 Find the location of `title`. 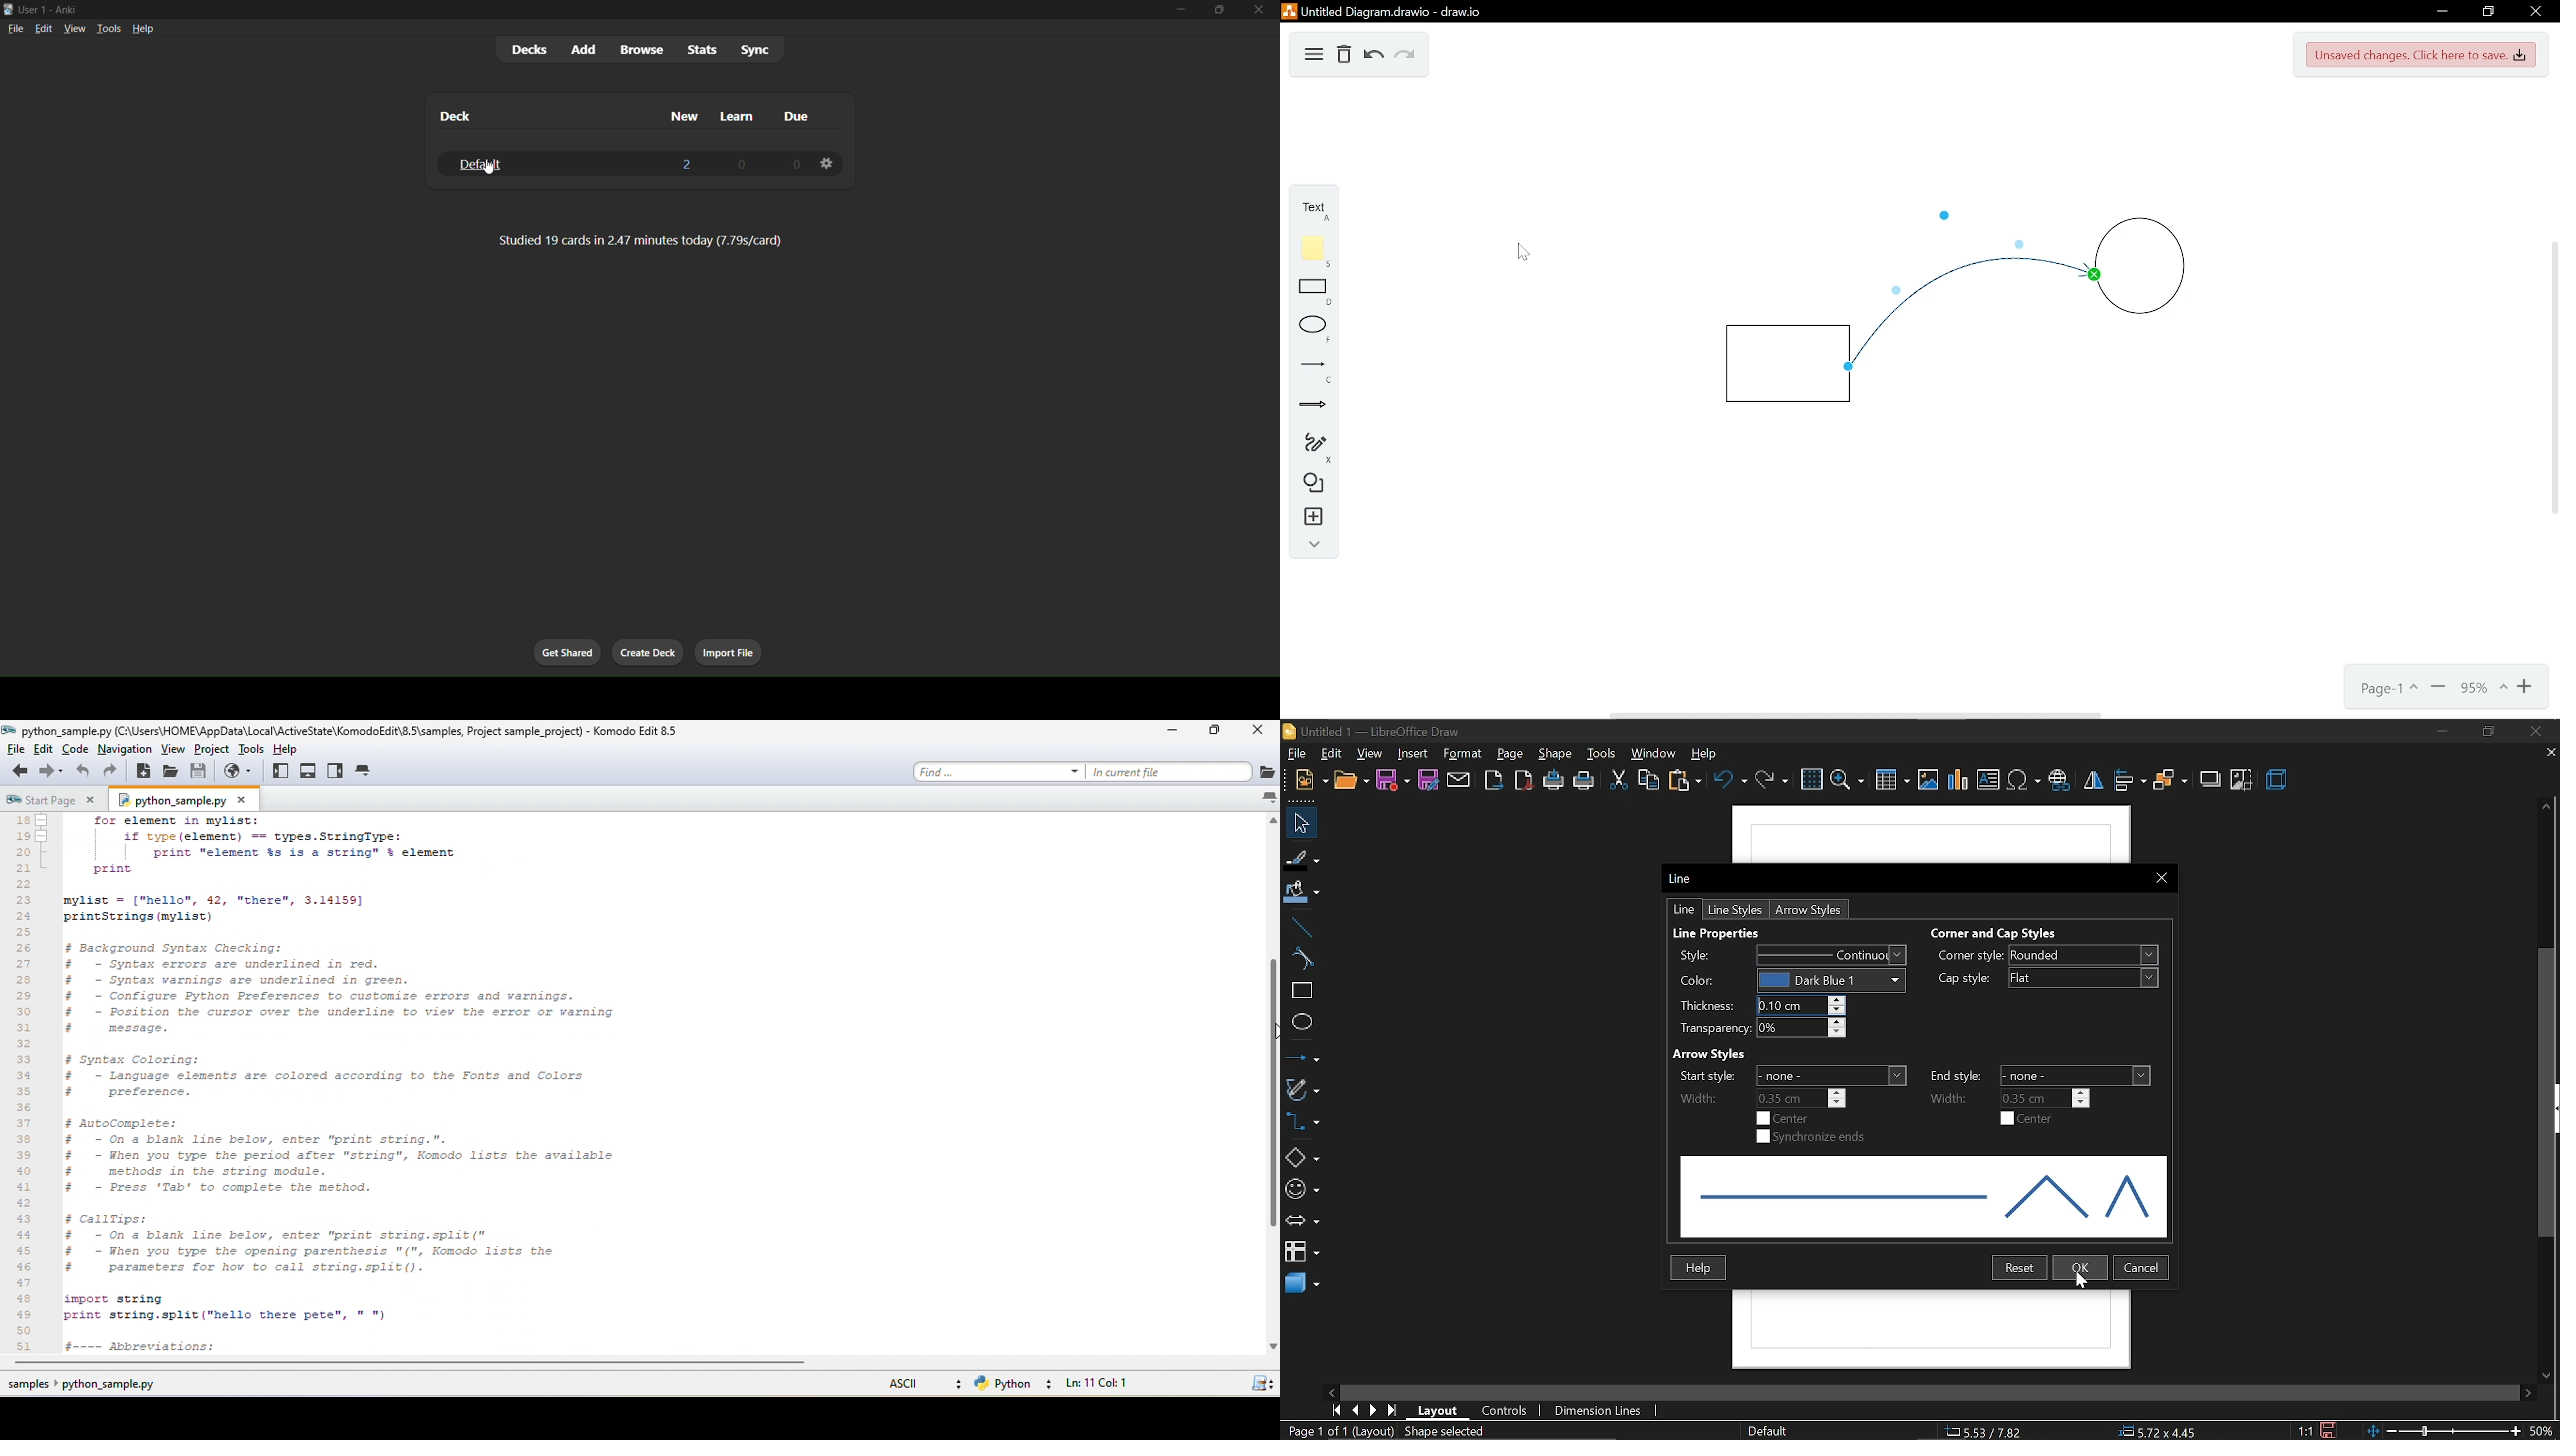

title is located at coordinates (637, 730).